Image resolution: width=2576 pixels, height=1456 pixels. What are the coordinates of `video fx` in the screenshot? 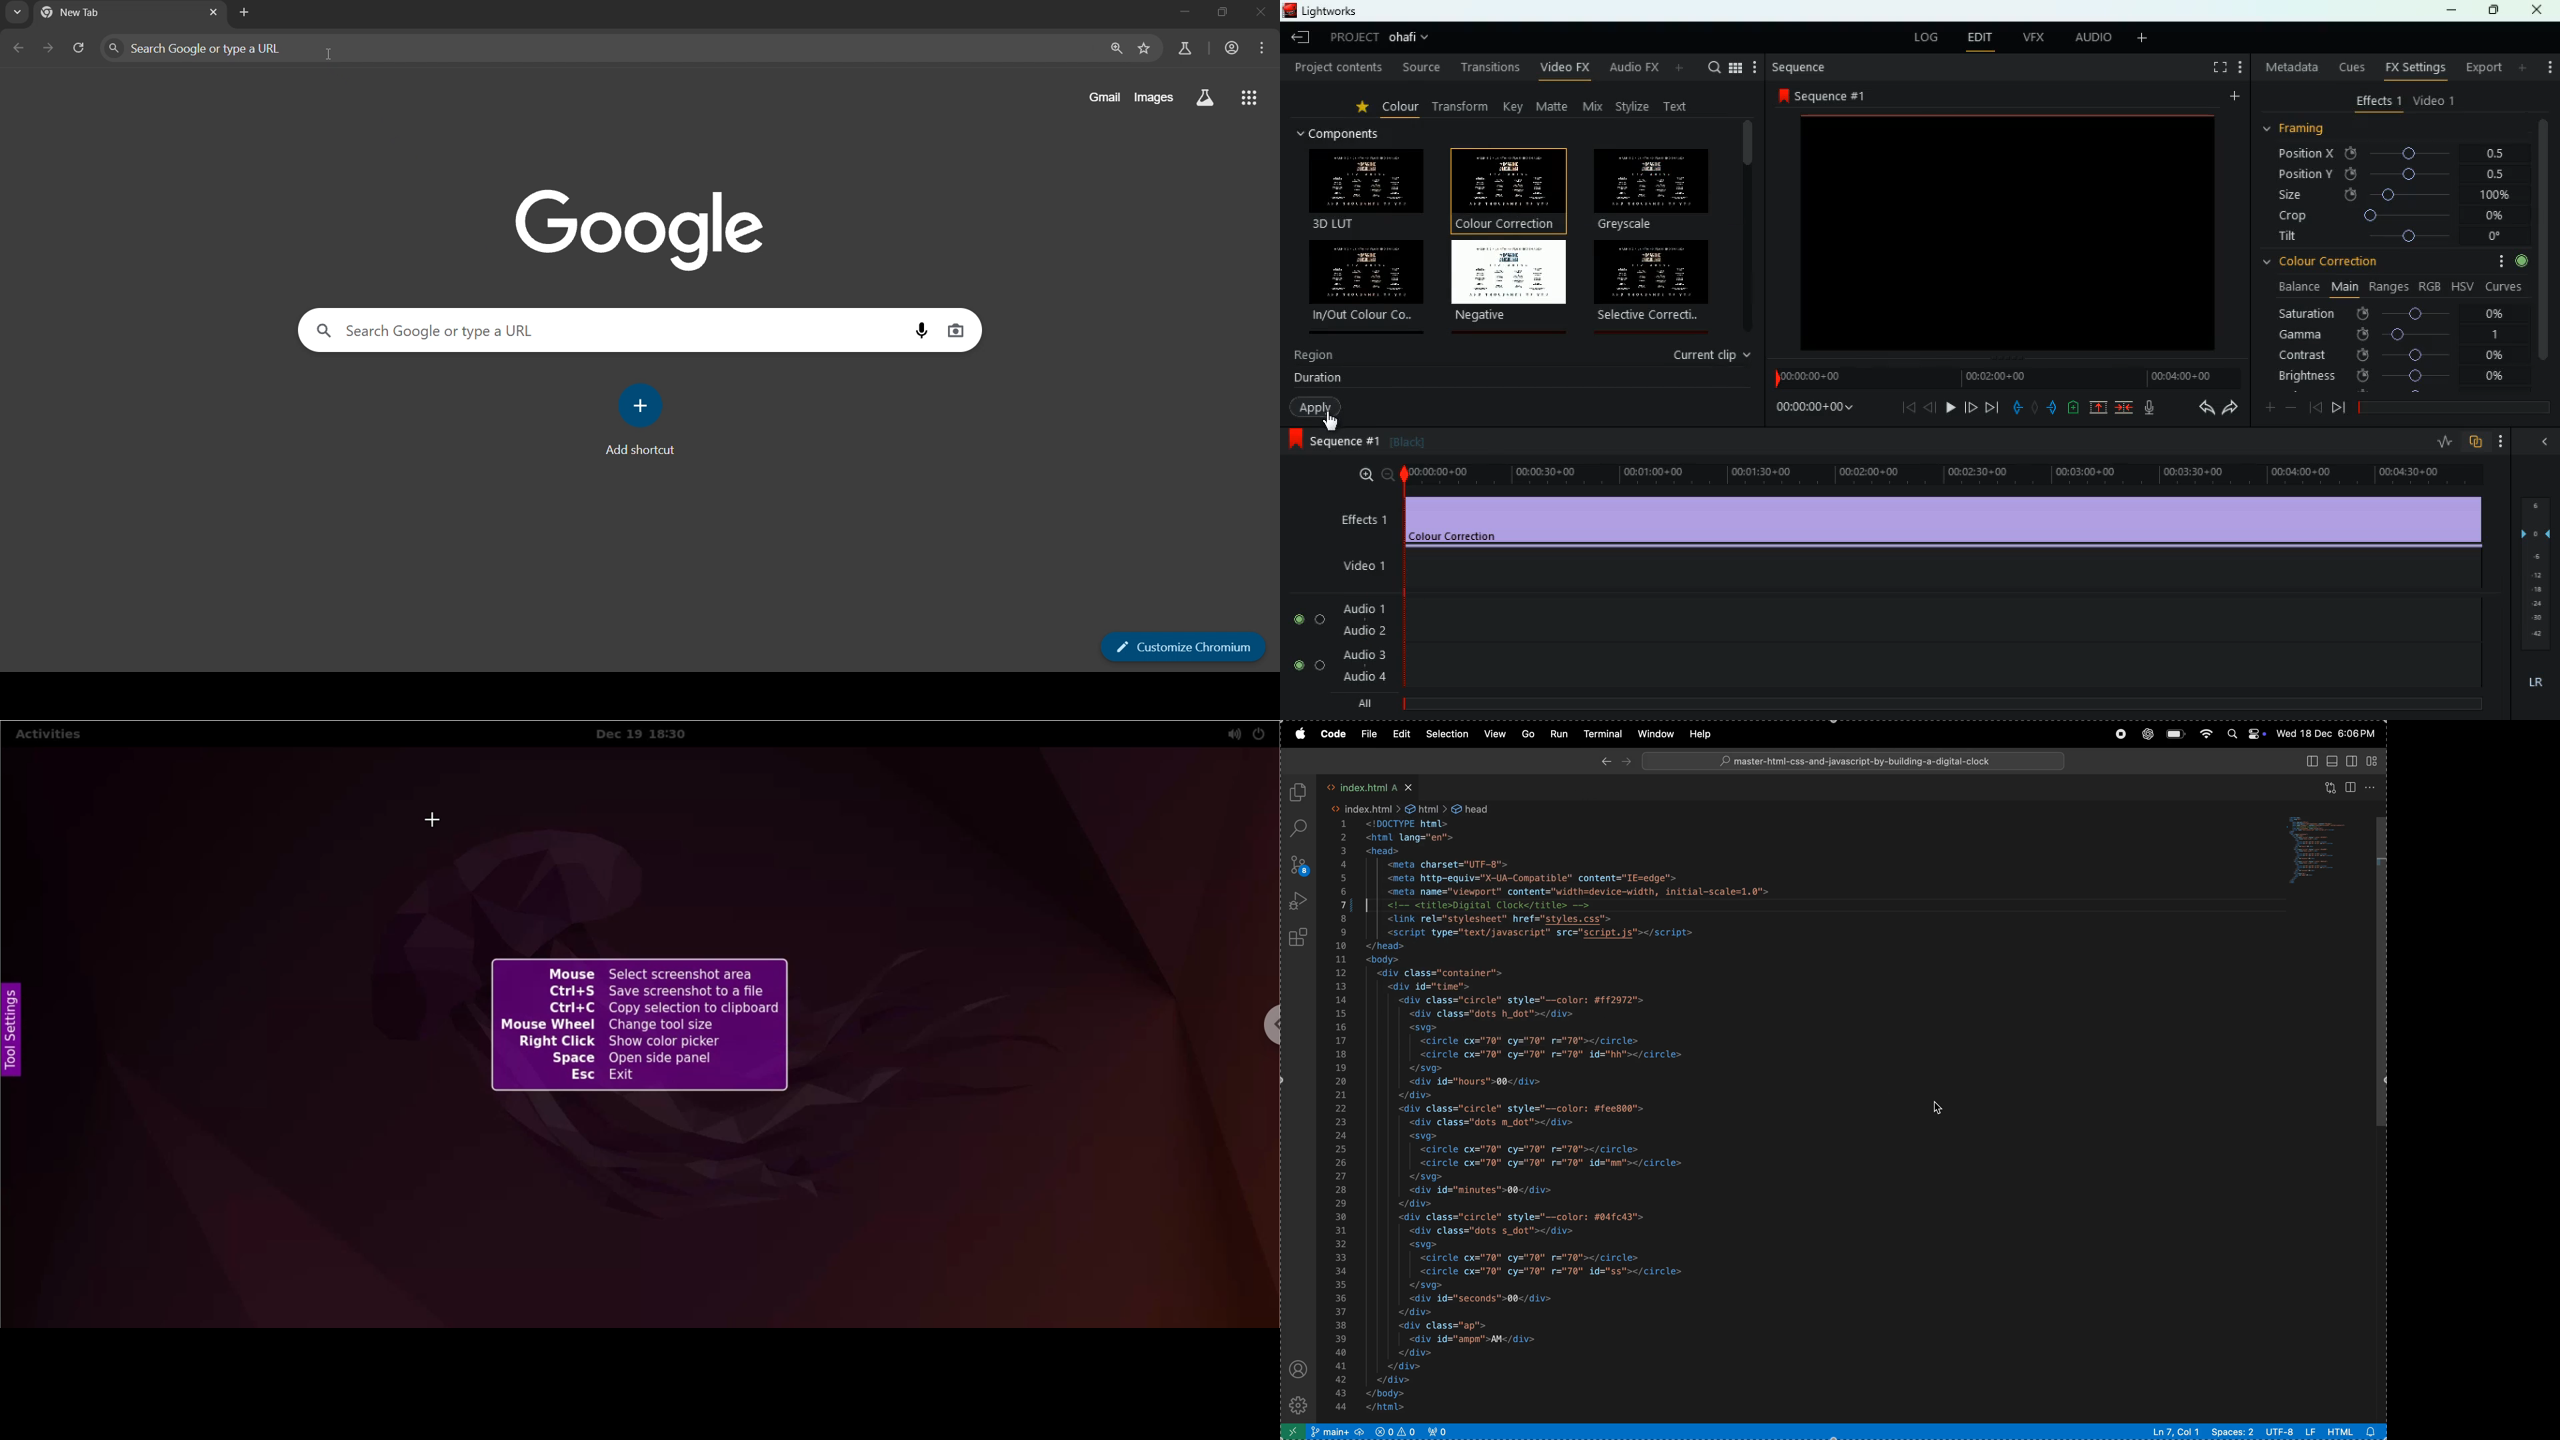 It's located at (1566, 69).